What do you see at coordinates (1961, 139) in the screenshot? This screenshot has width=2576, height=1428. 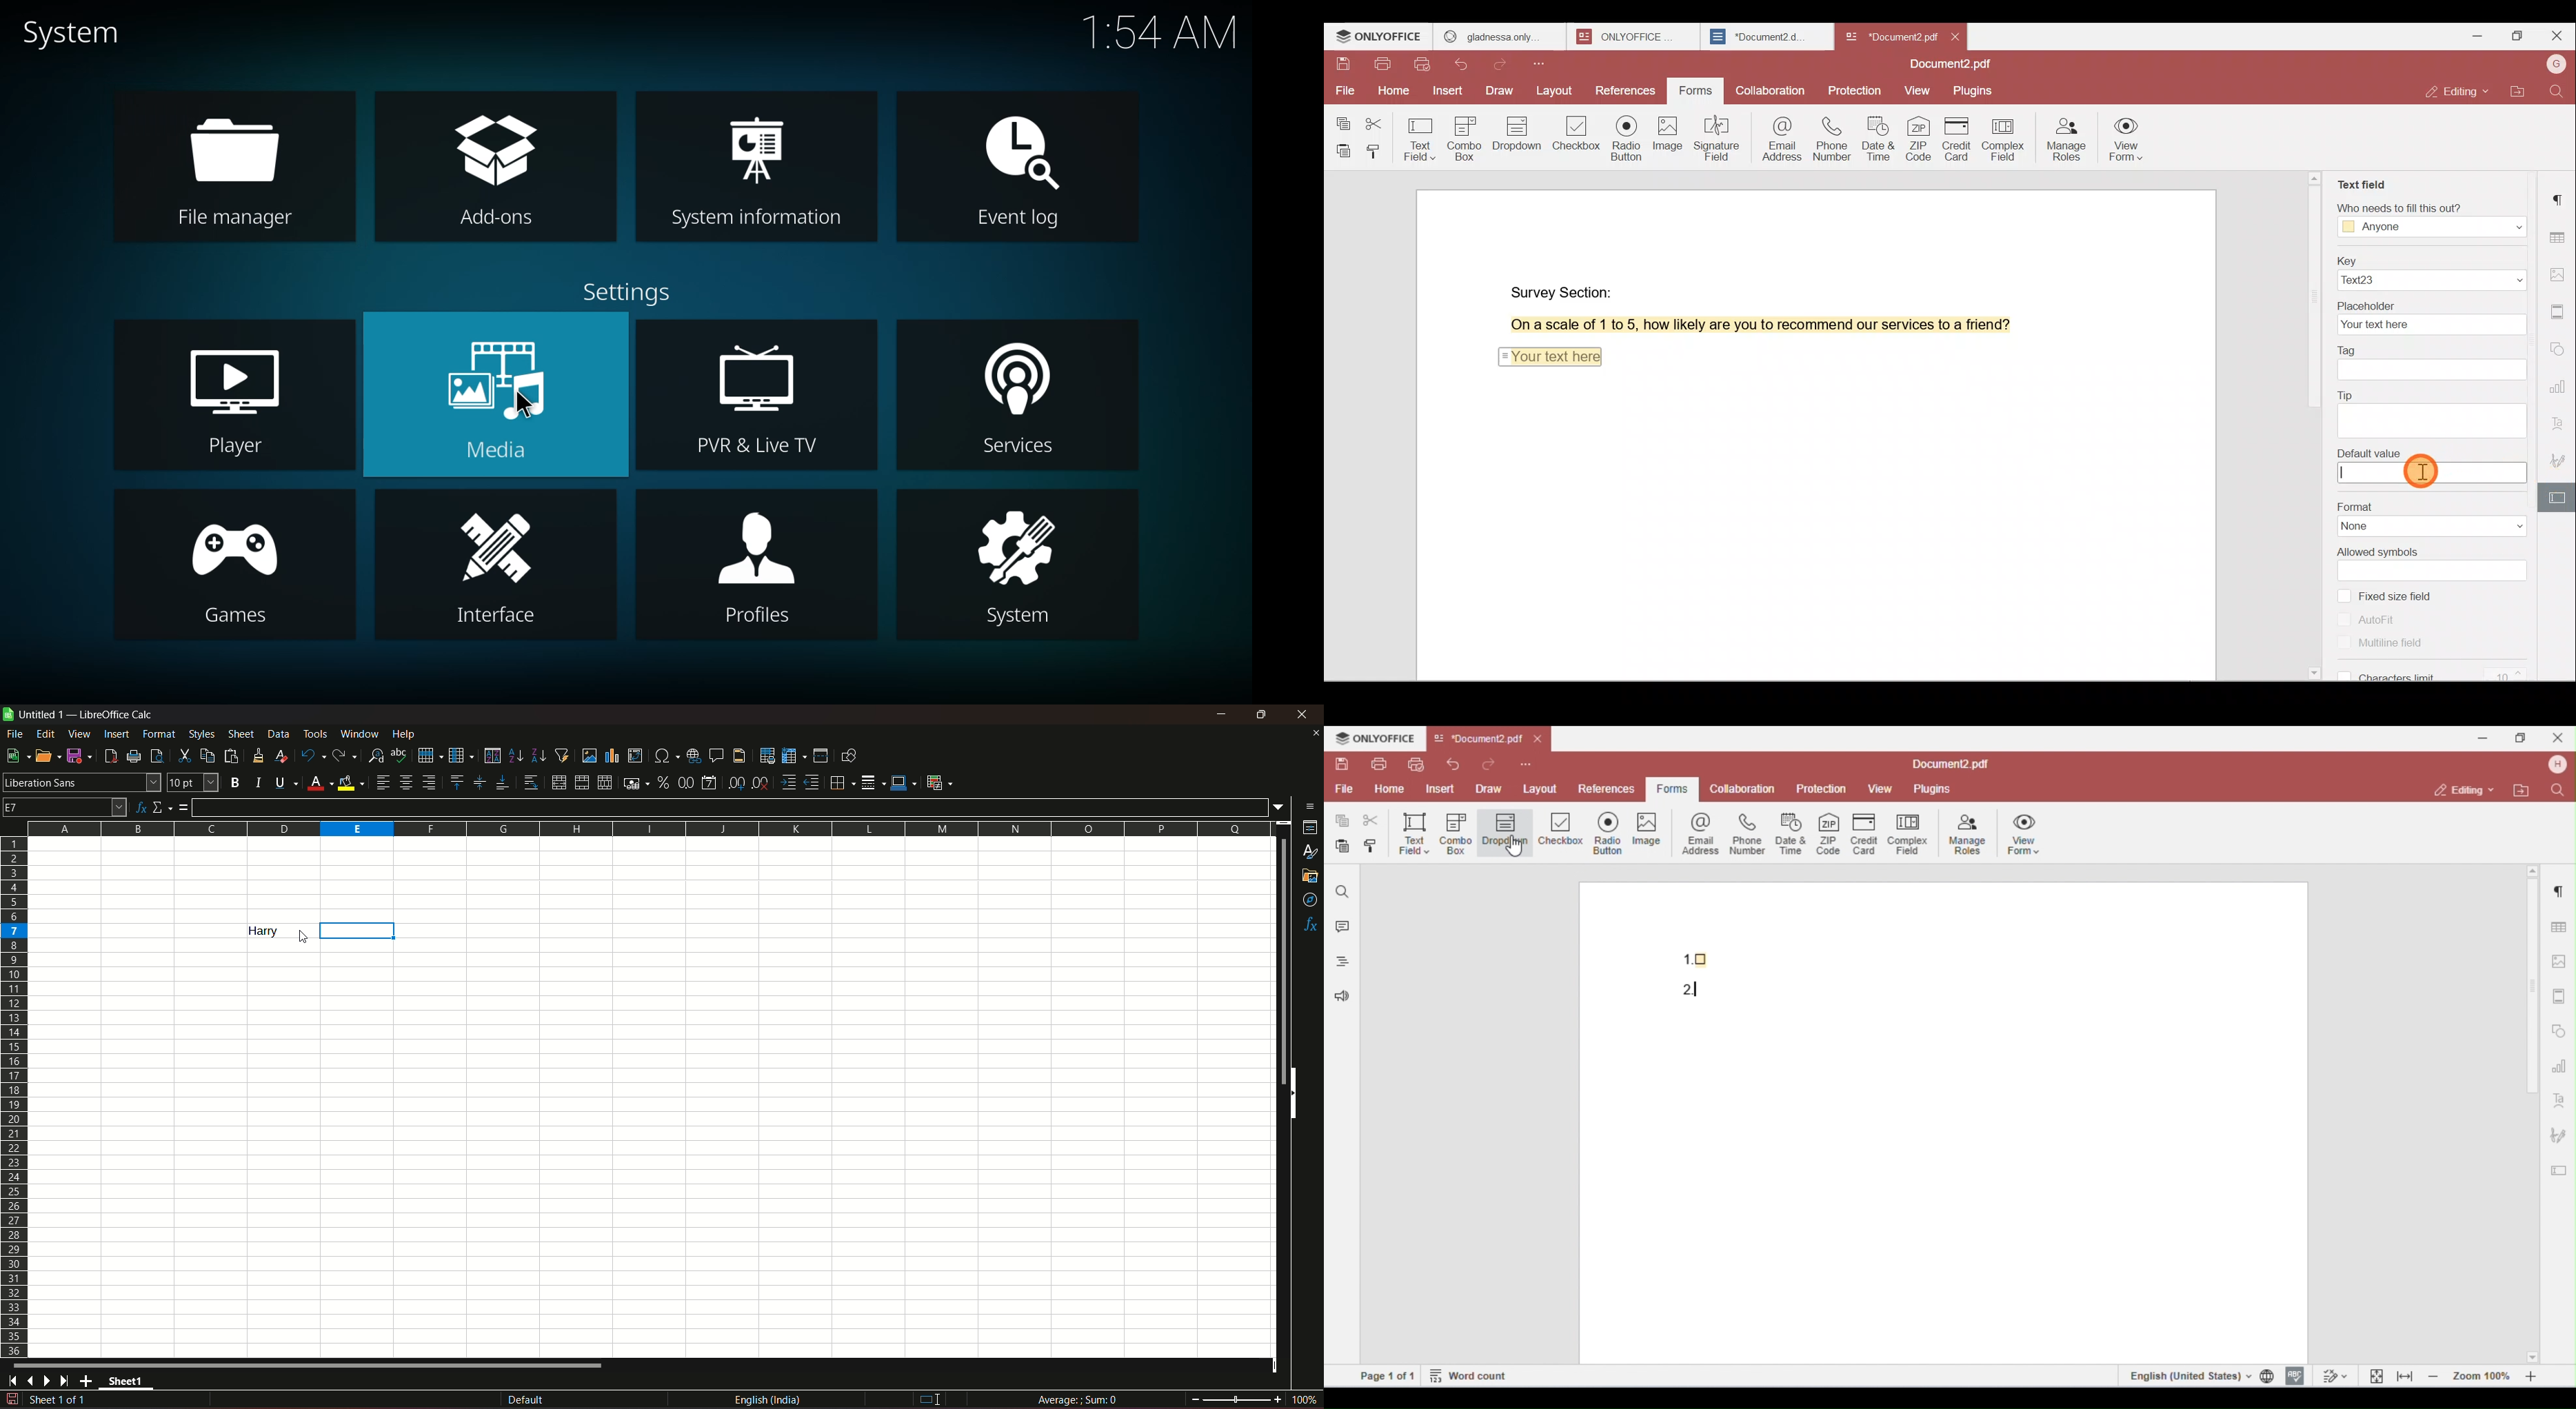 I see `Credit card` at bounding box center [1961, 139].